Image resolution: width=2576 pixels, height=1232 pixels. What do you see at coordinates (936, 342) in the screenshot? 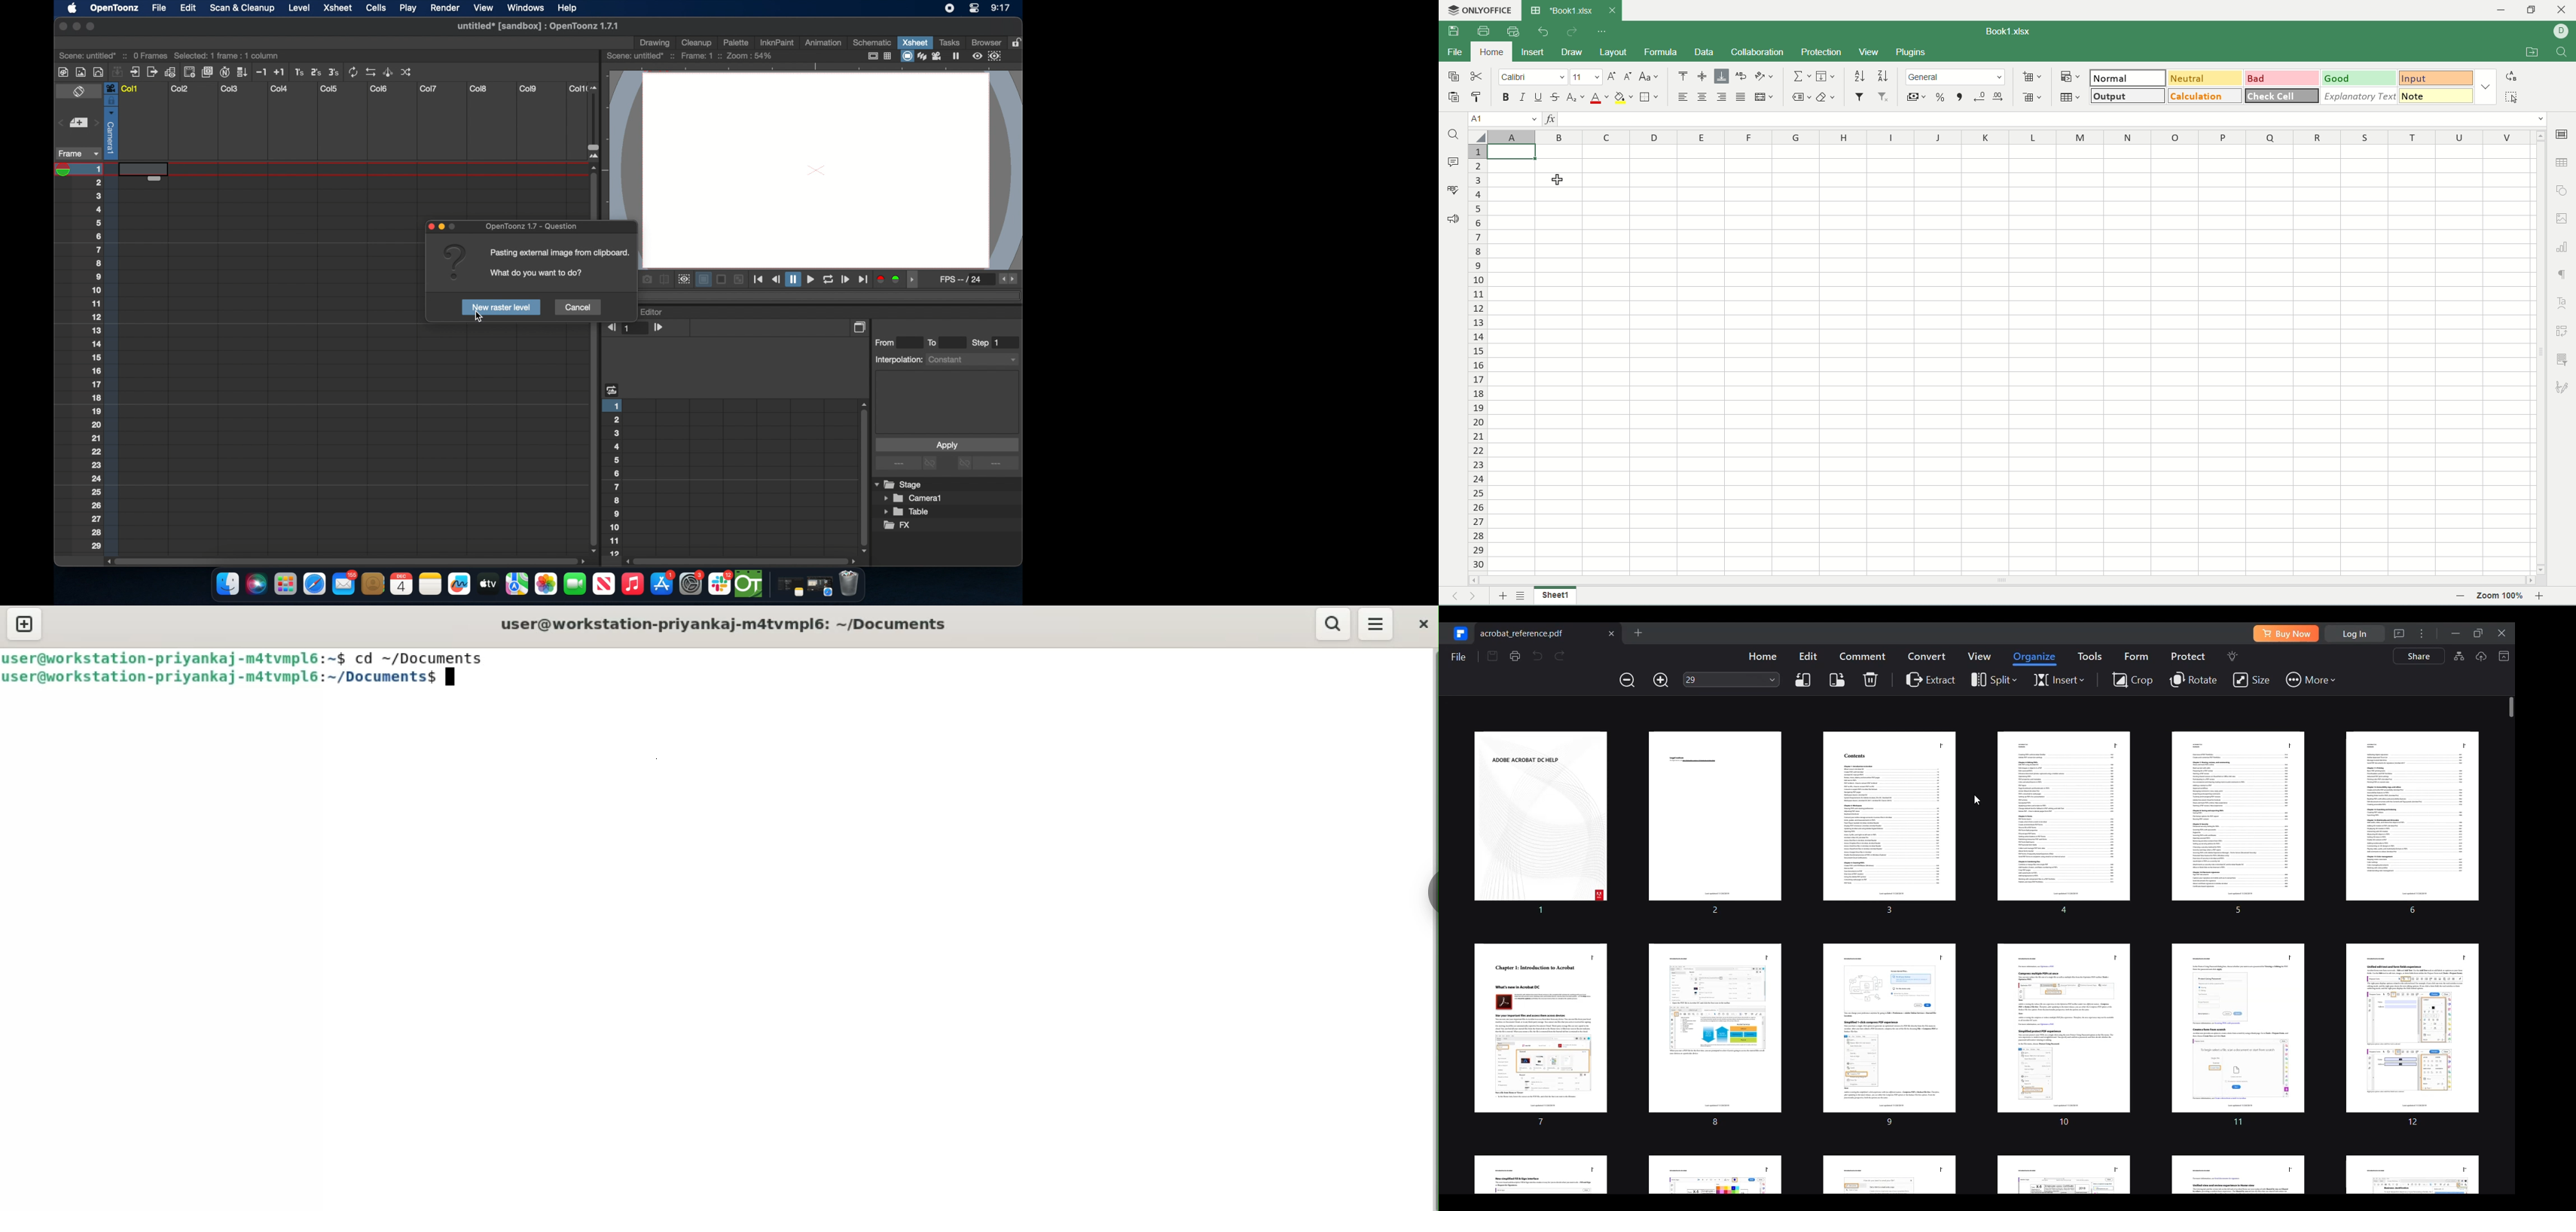
I see `to` at bounding box center [936, 342].